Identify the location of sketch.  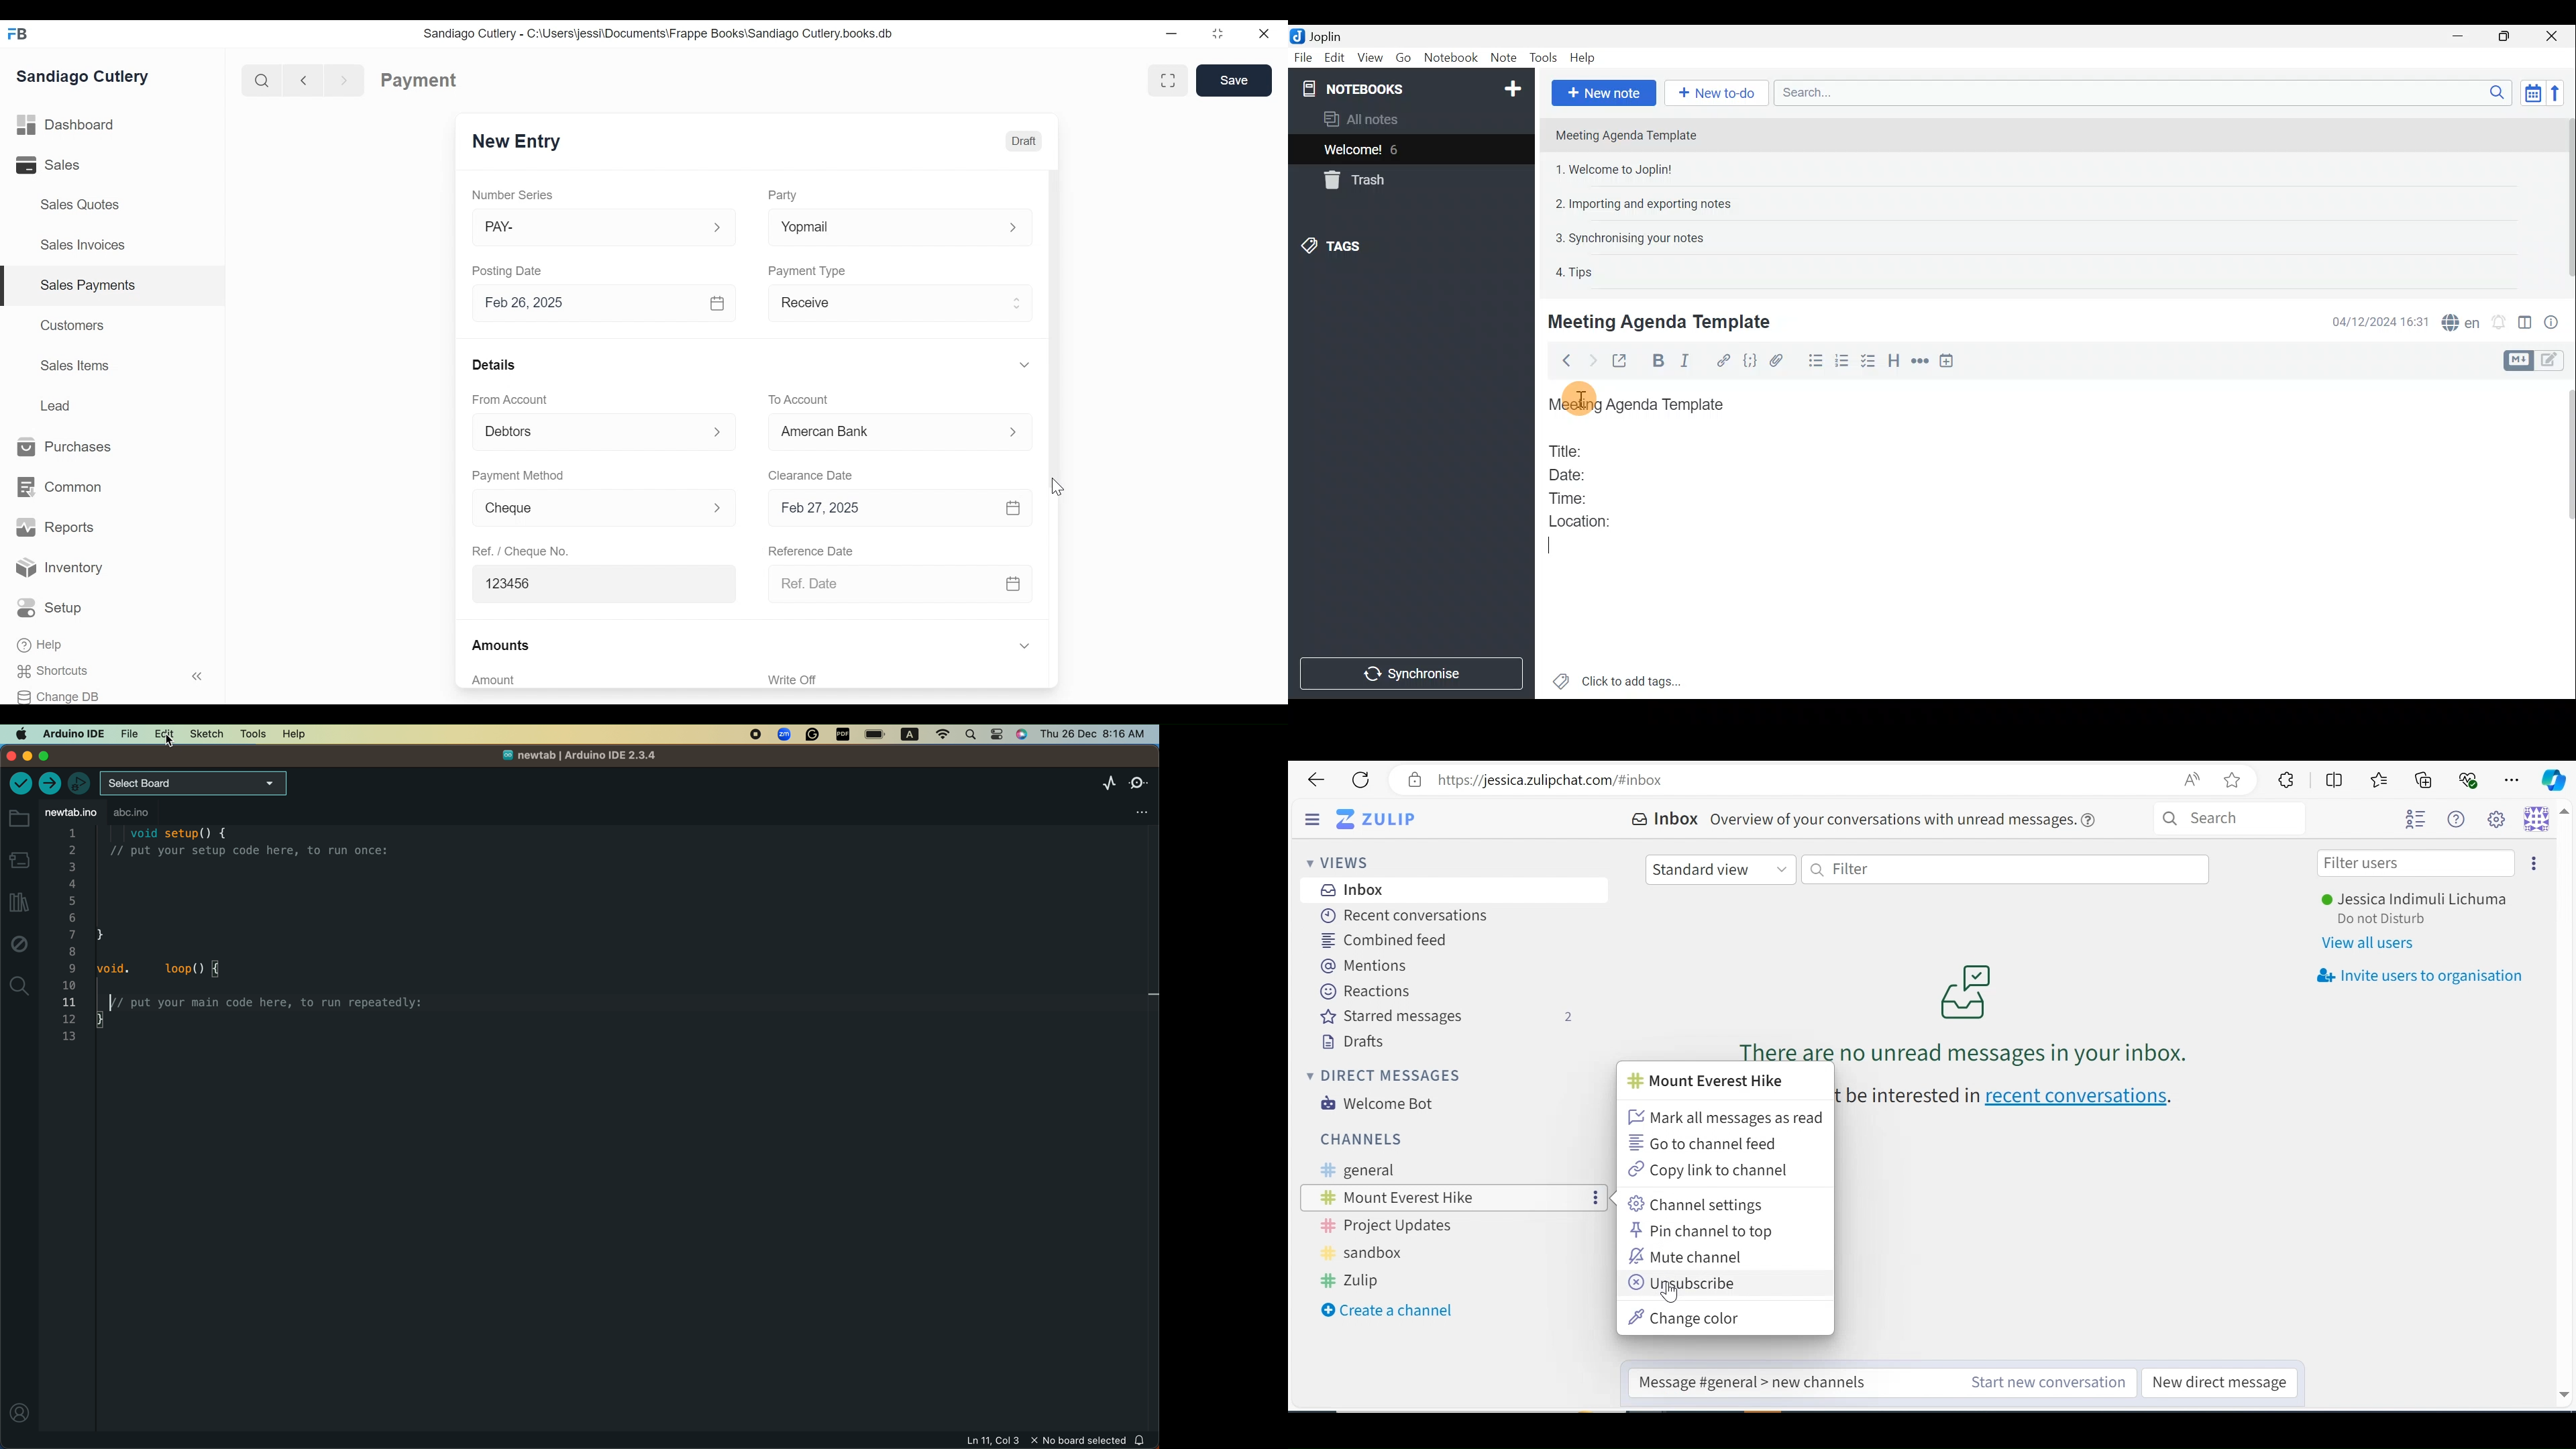
(203, 734).